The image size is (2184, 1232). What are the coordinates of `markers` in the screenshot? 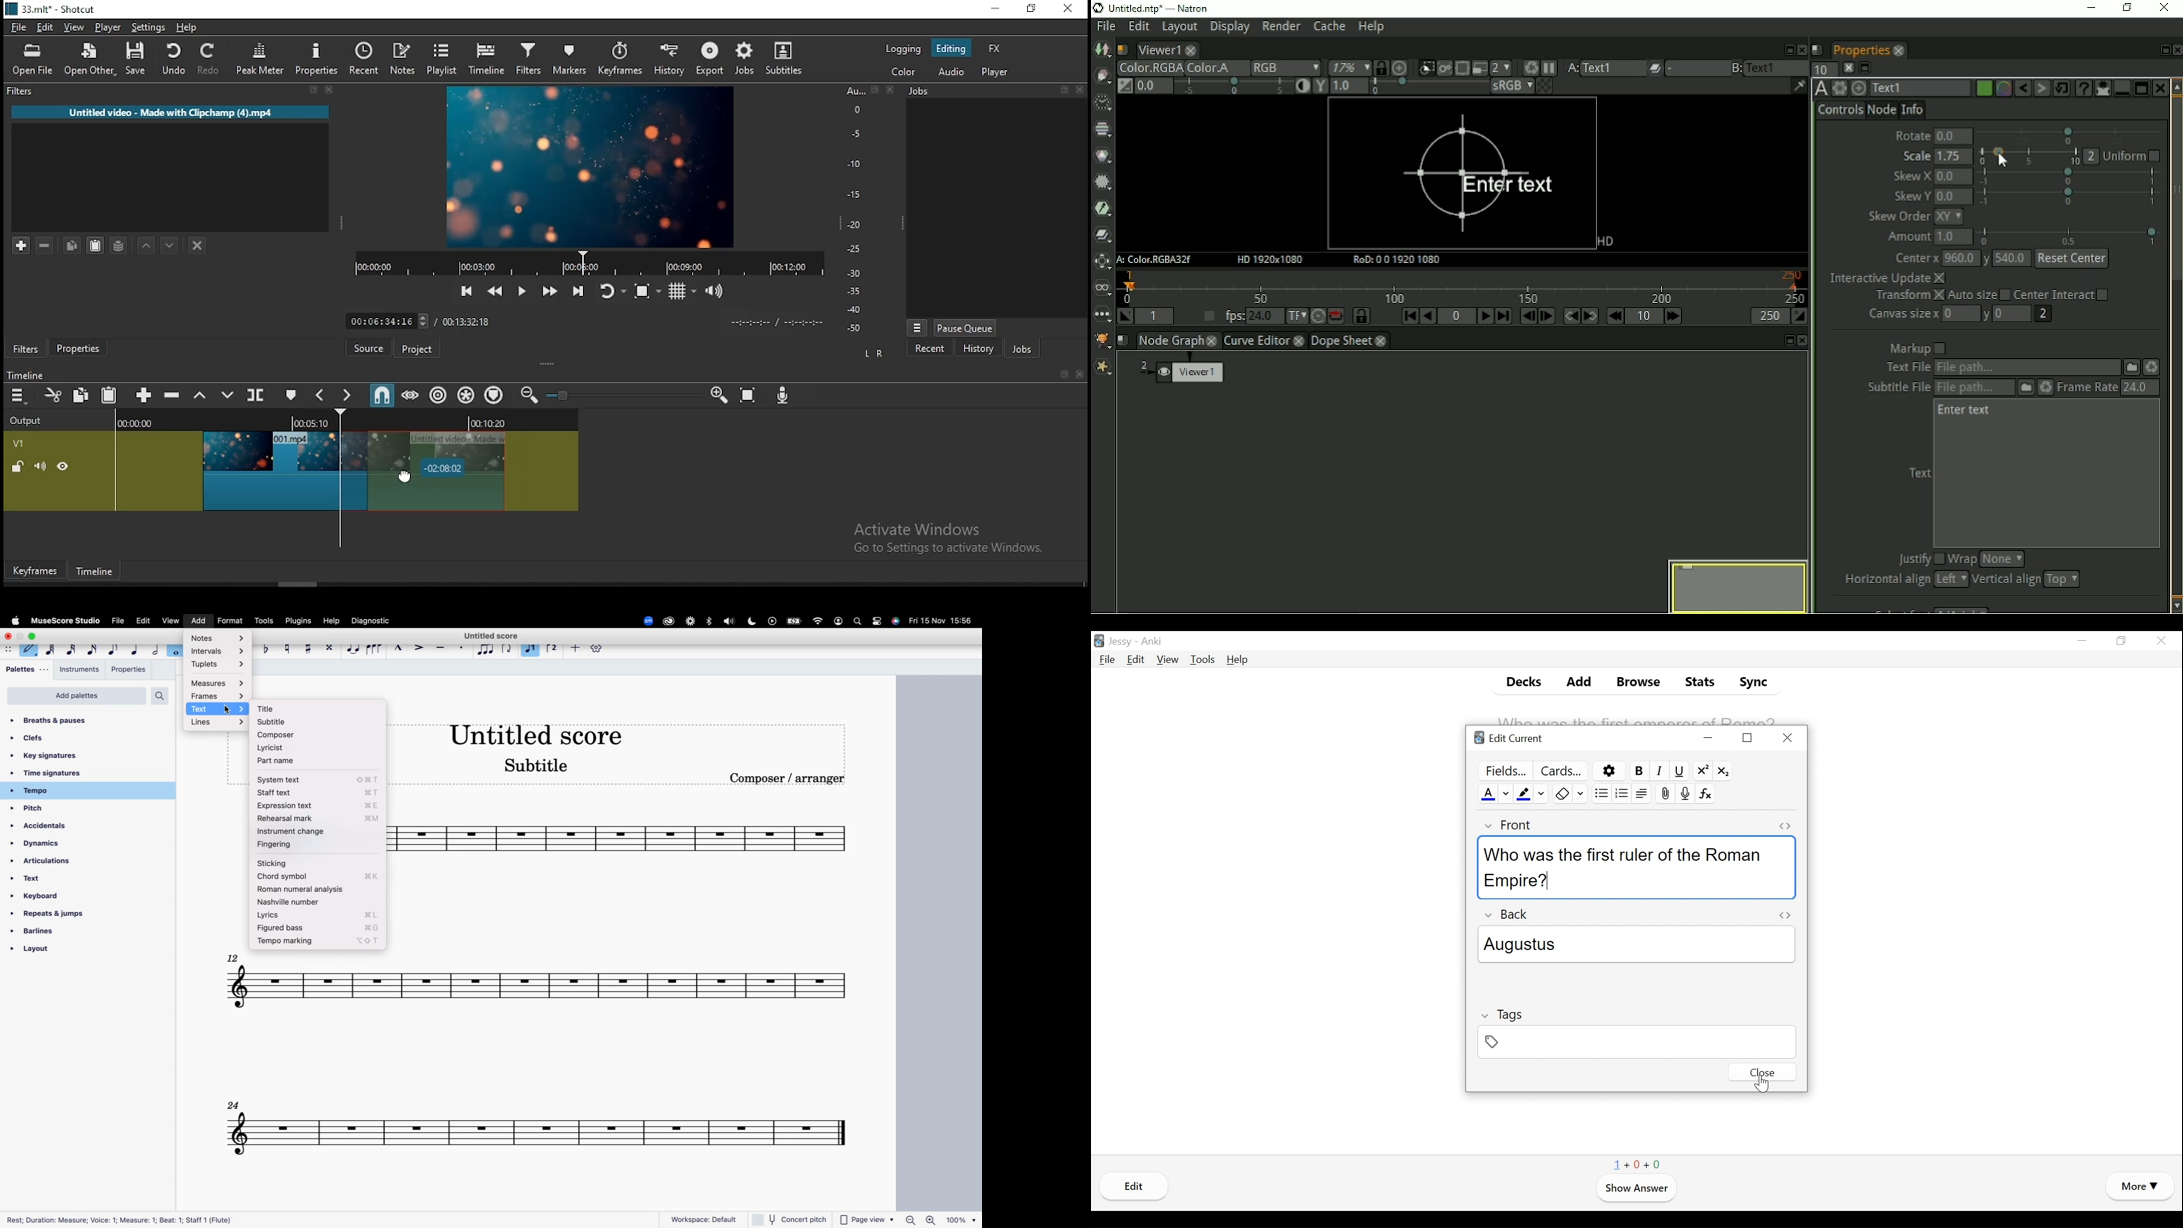 It's located at (571, 61).